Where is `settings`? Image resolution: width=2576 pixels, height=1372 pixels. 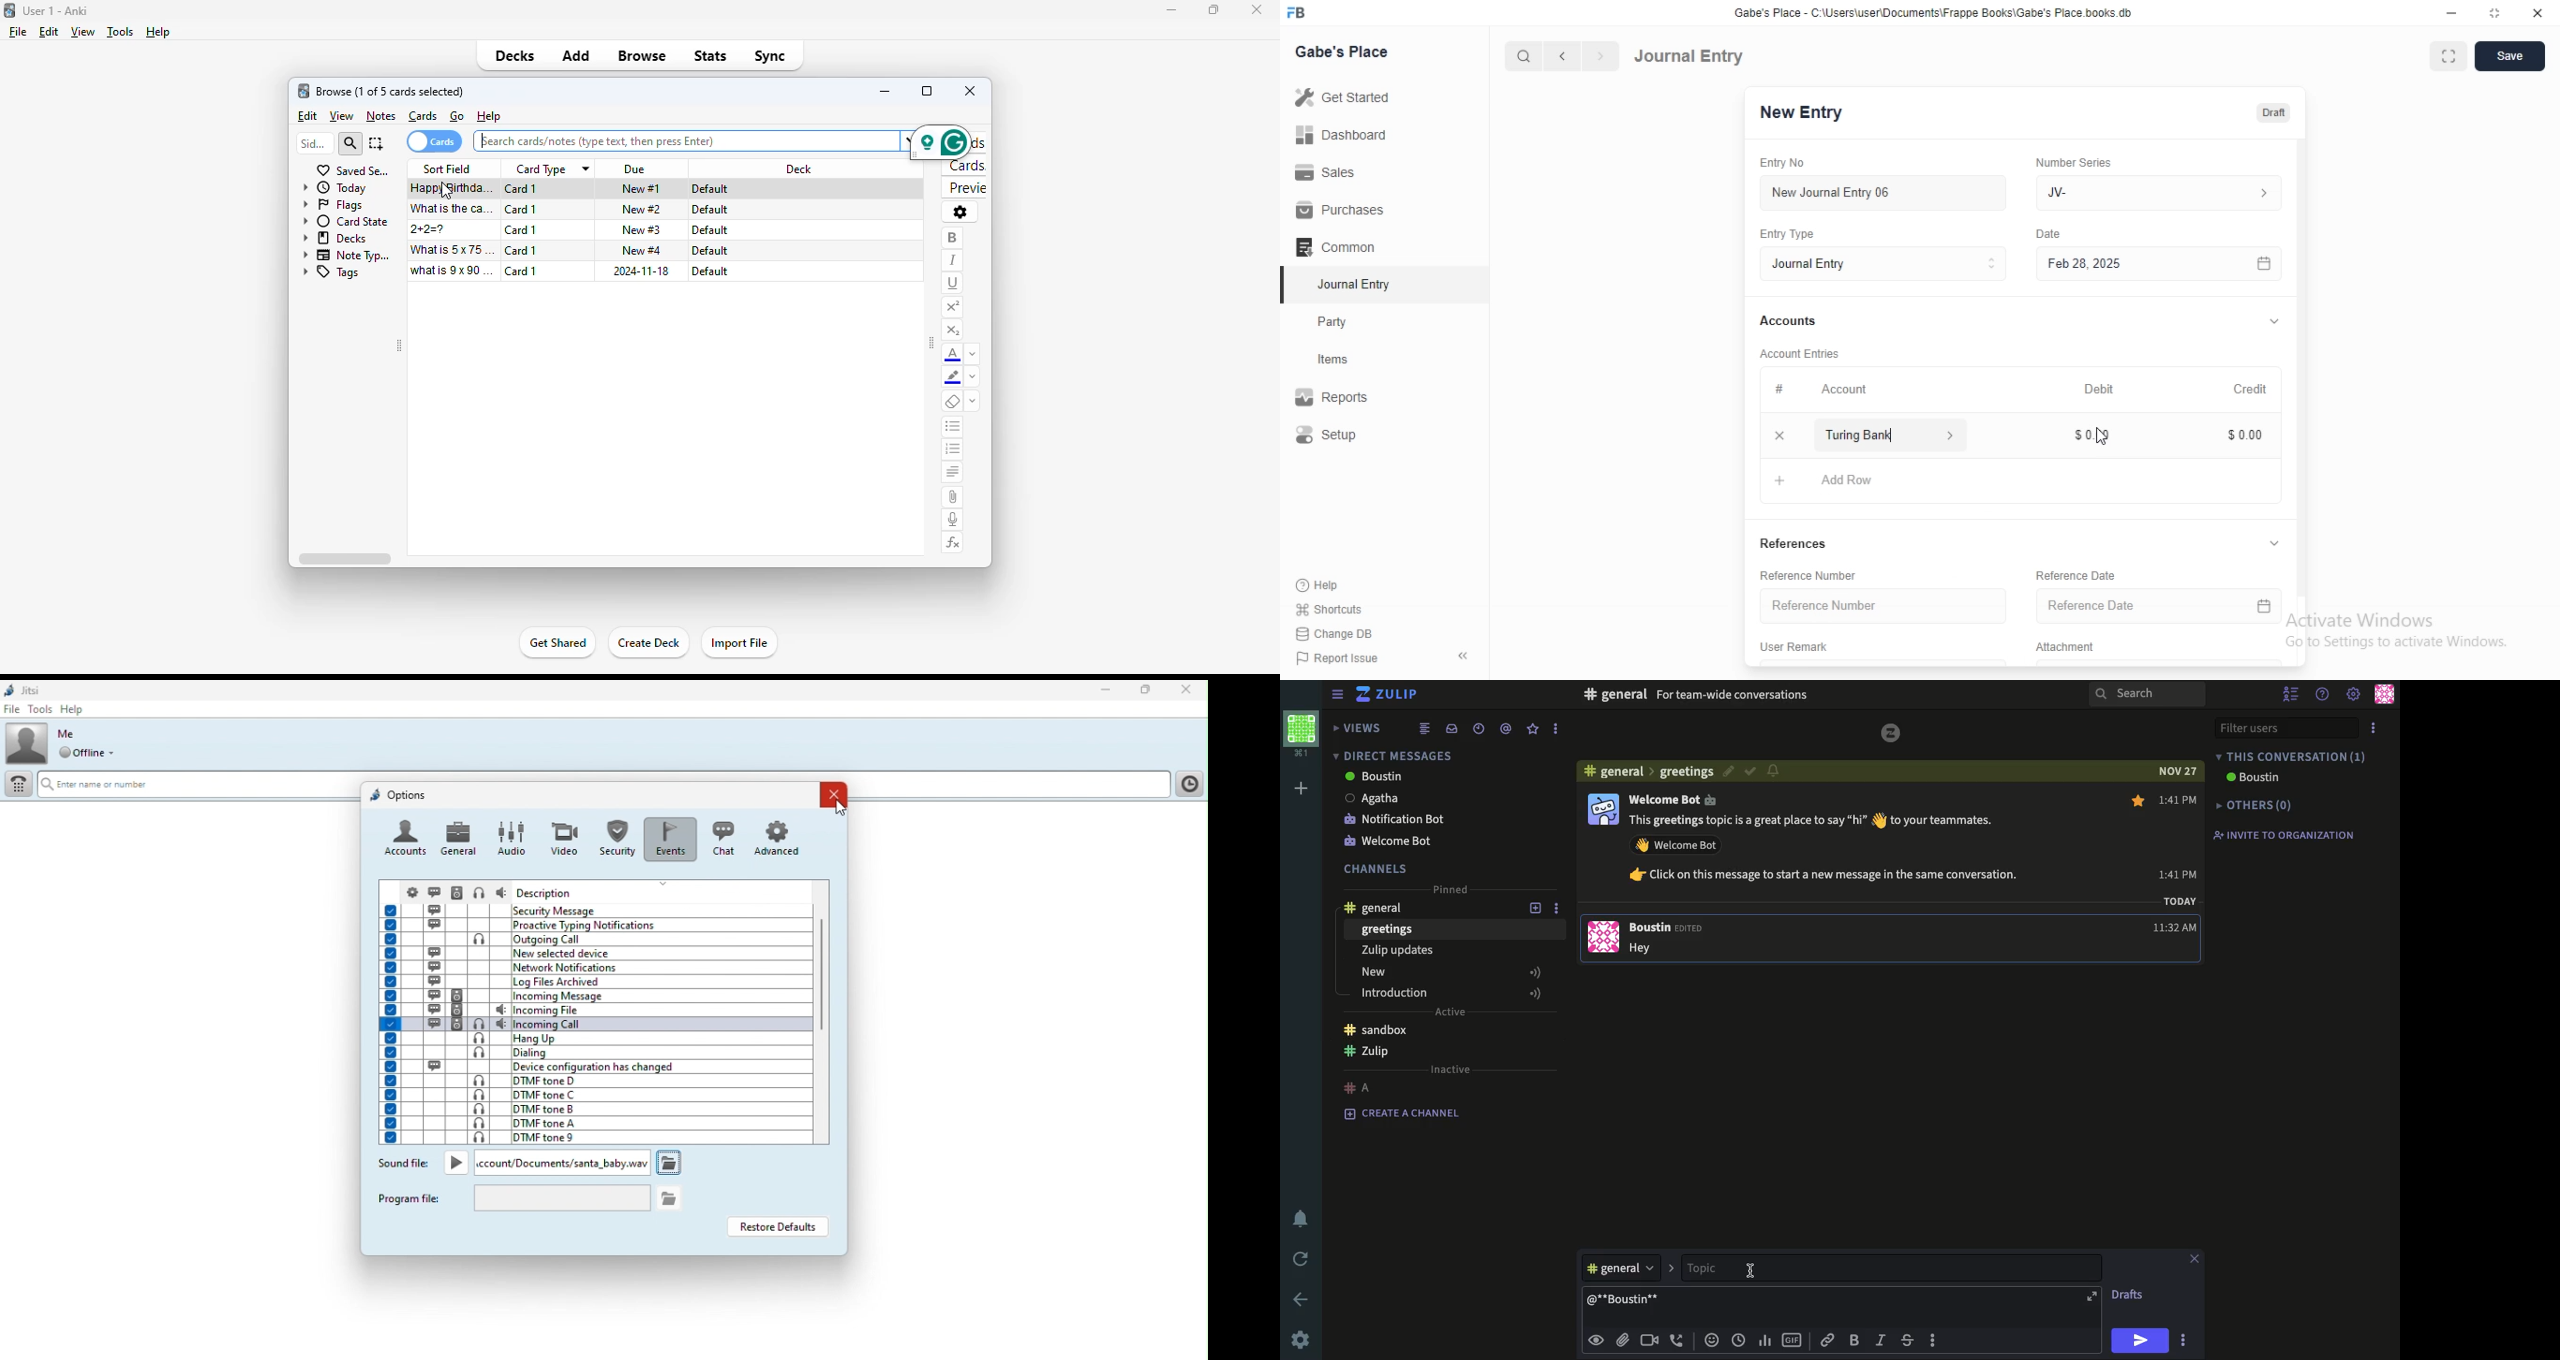 settings is located at coordinates (2354, 696).